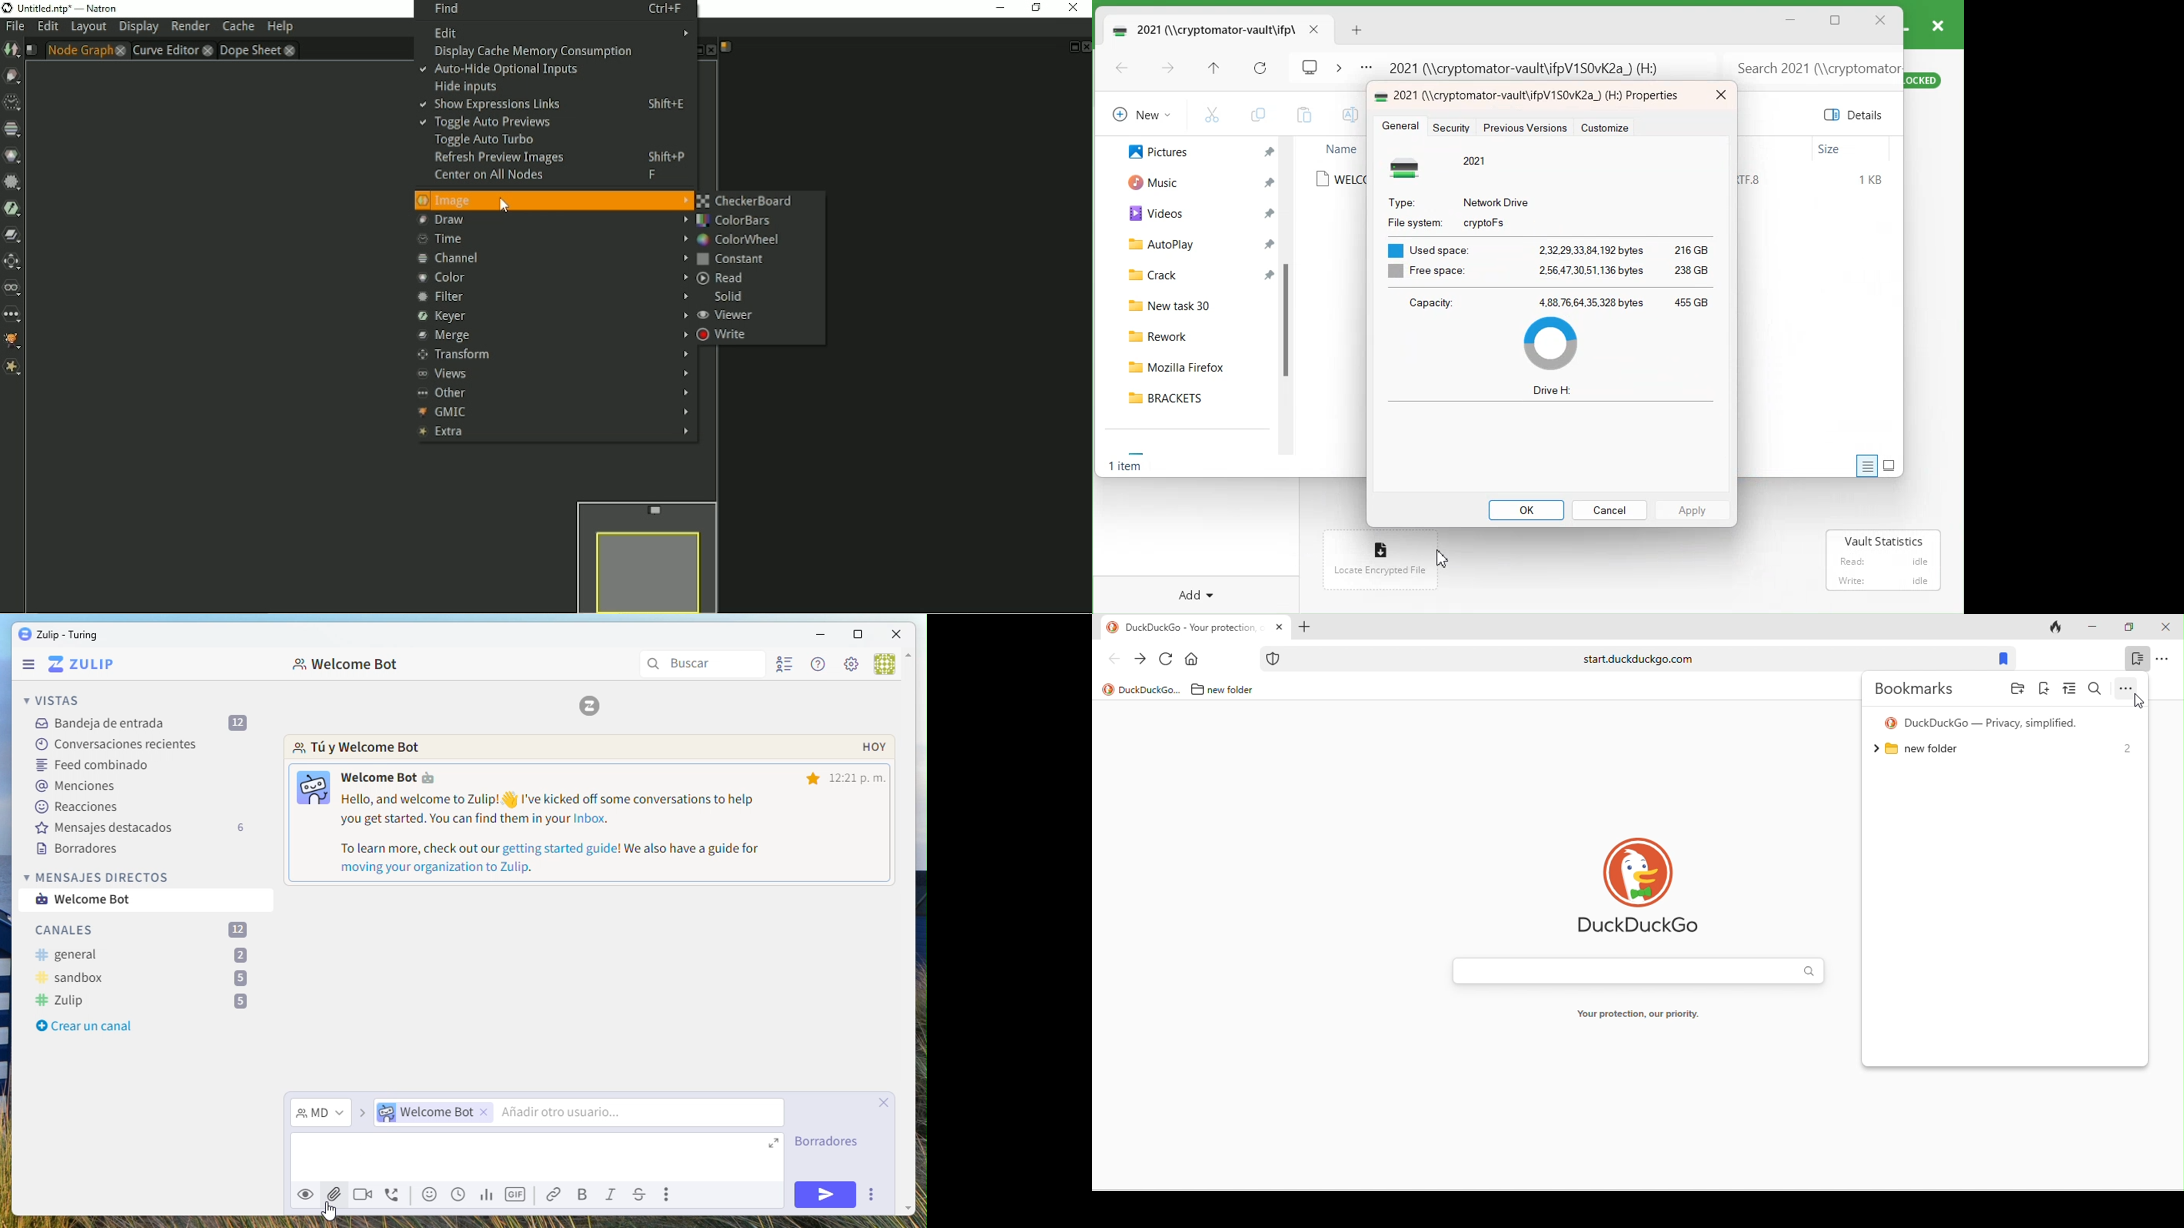 This screenshot has height=1232, width=2184. Describe the element at coordinates (348, 666) in the screenshot. I see `Chat name` at that location.